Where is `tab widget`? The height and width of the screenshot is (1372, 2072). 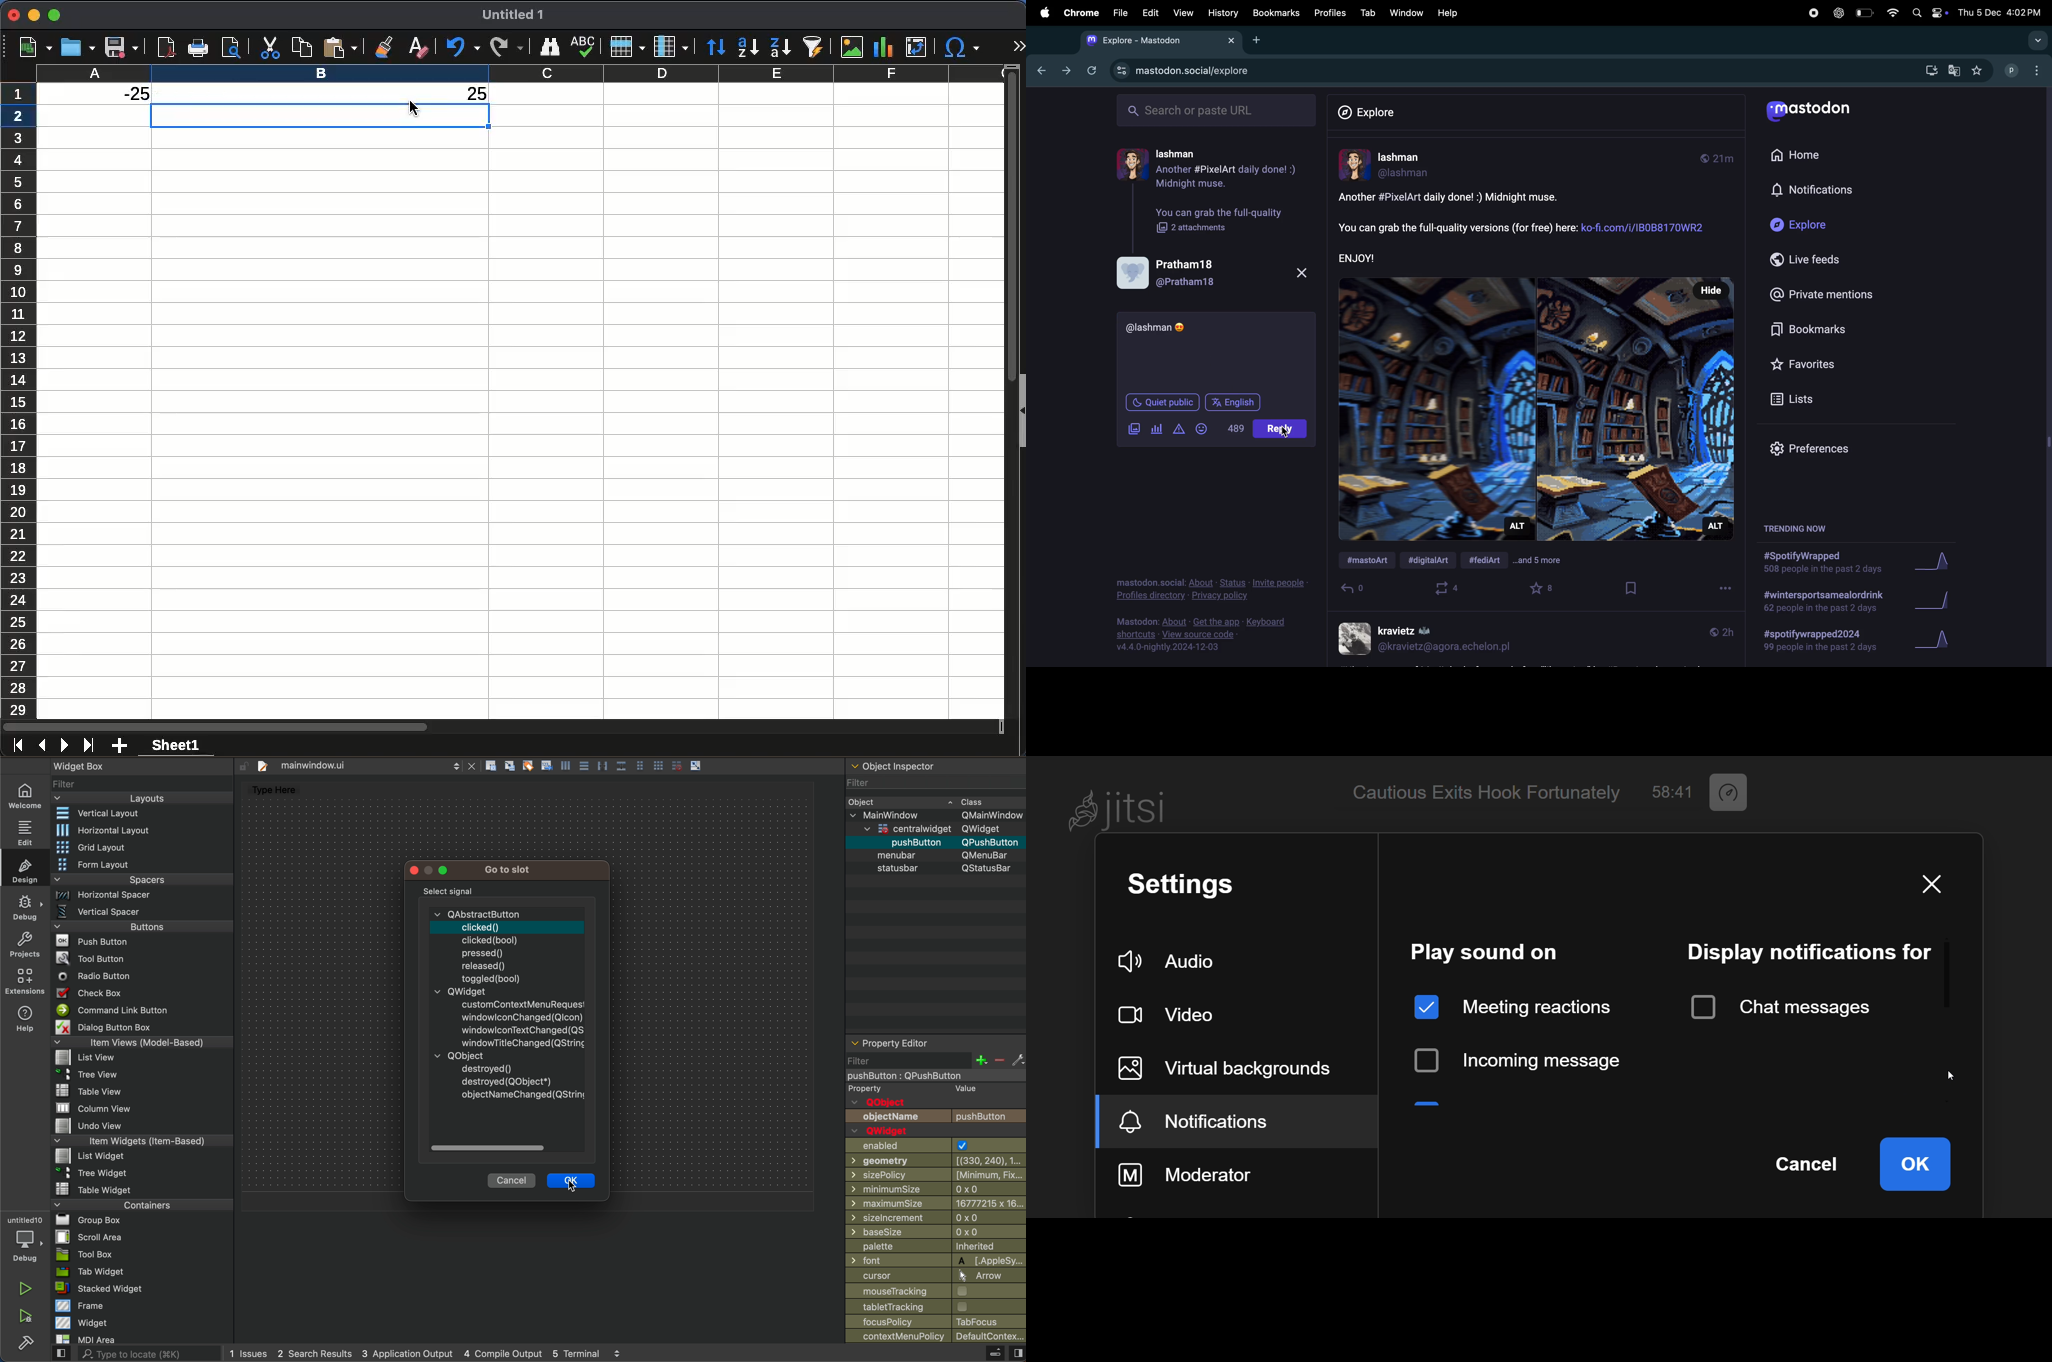
tab widget is located at coordinates (140, 1274).